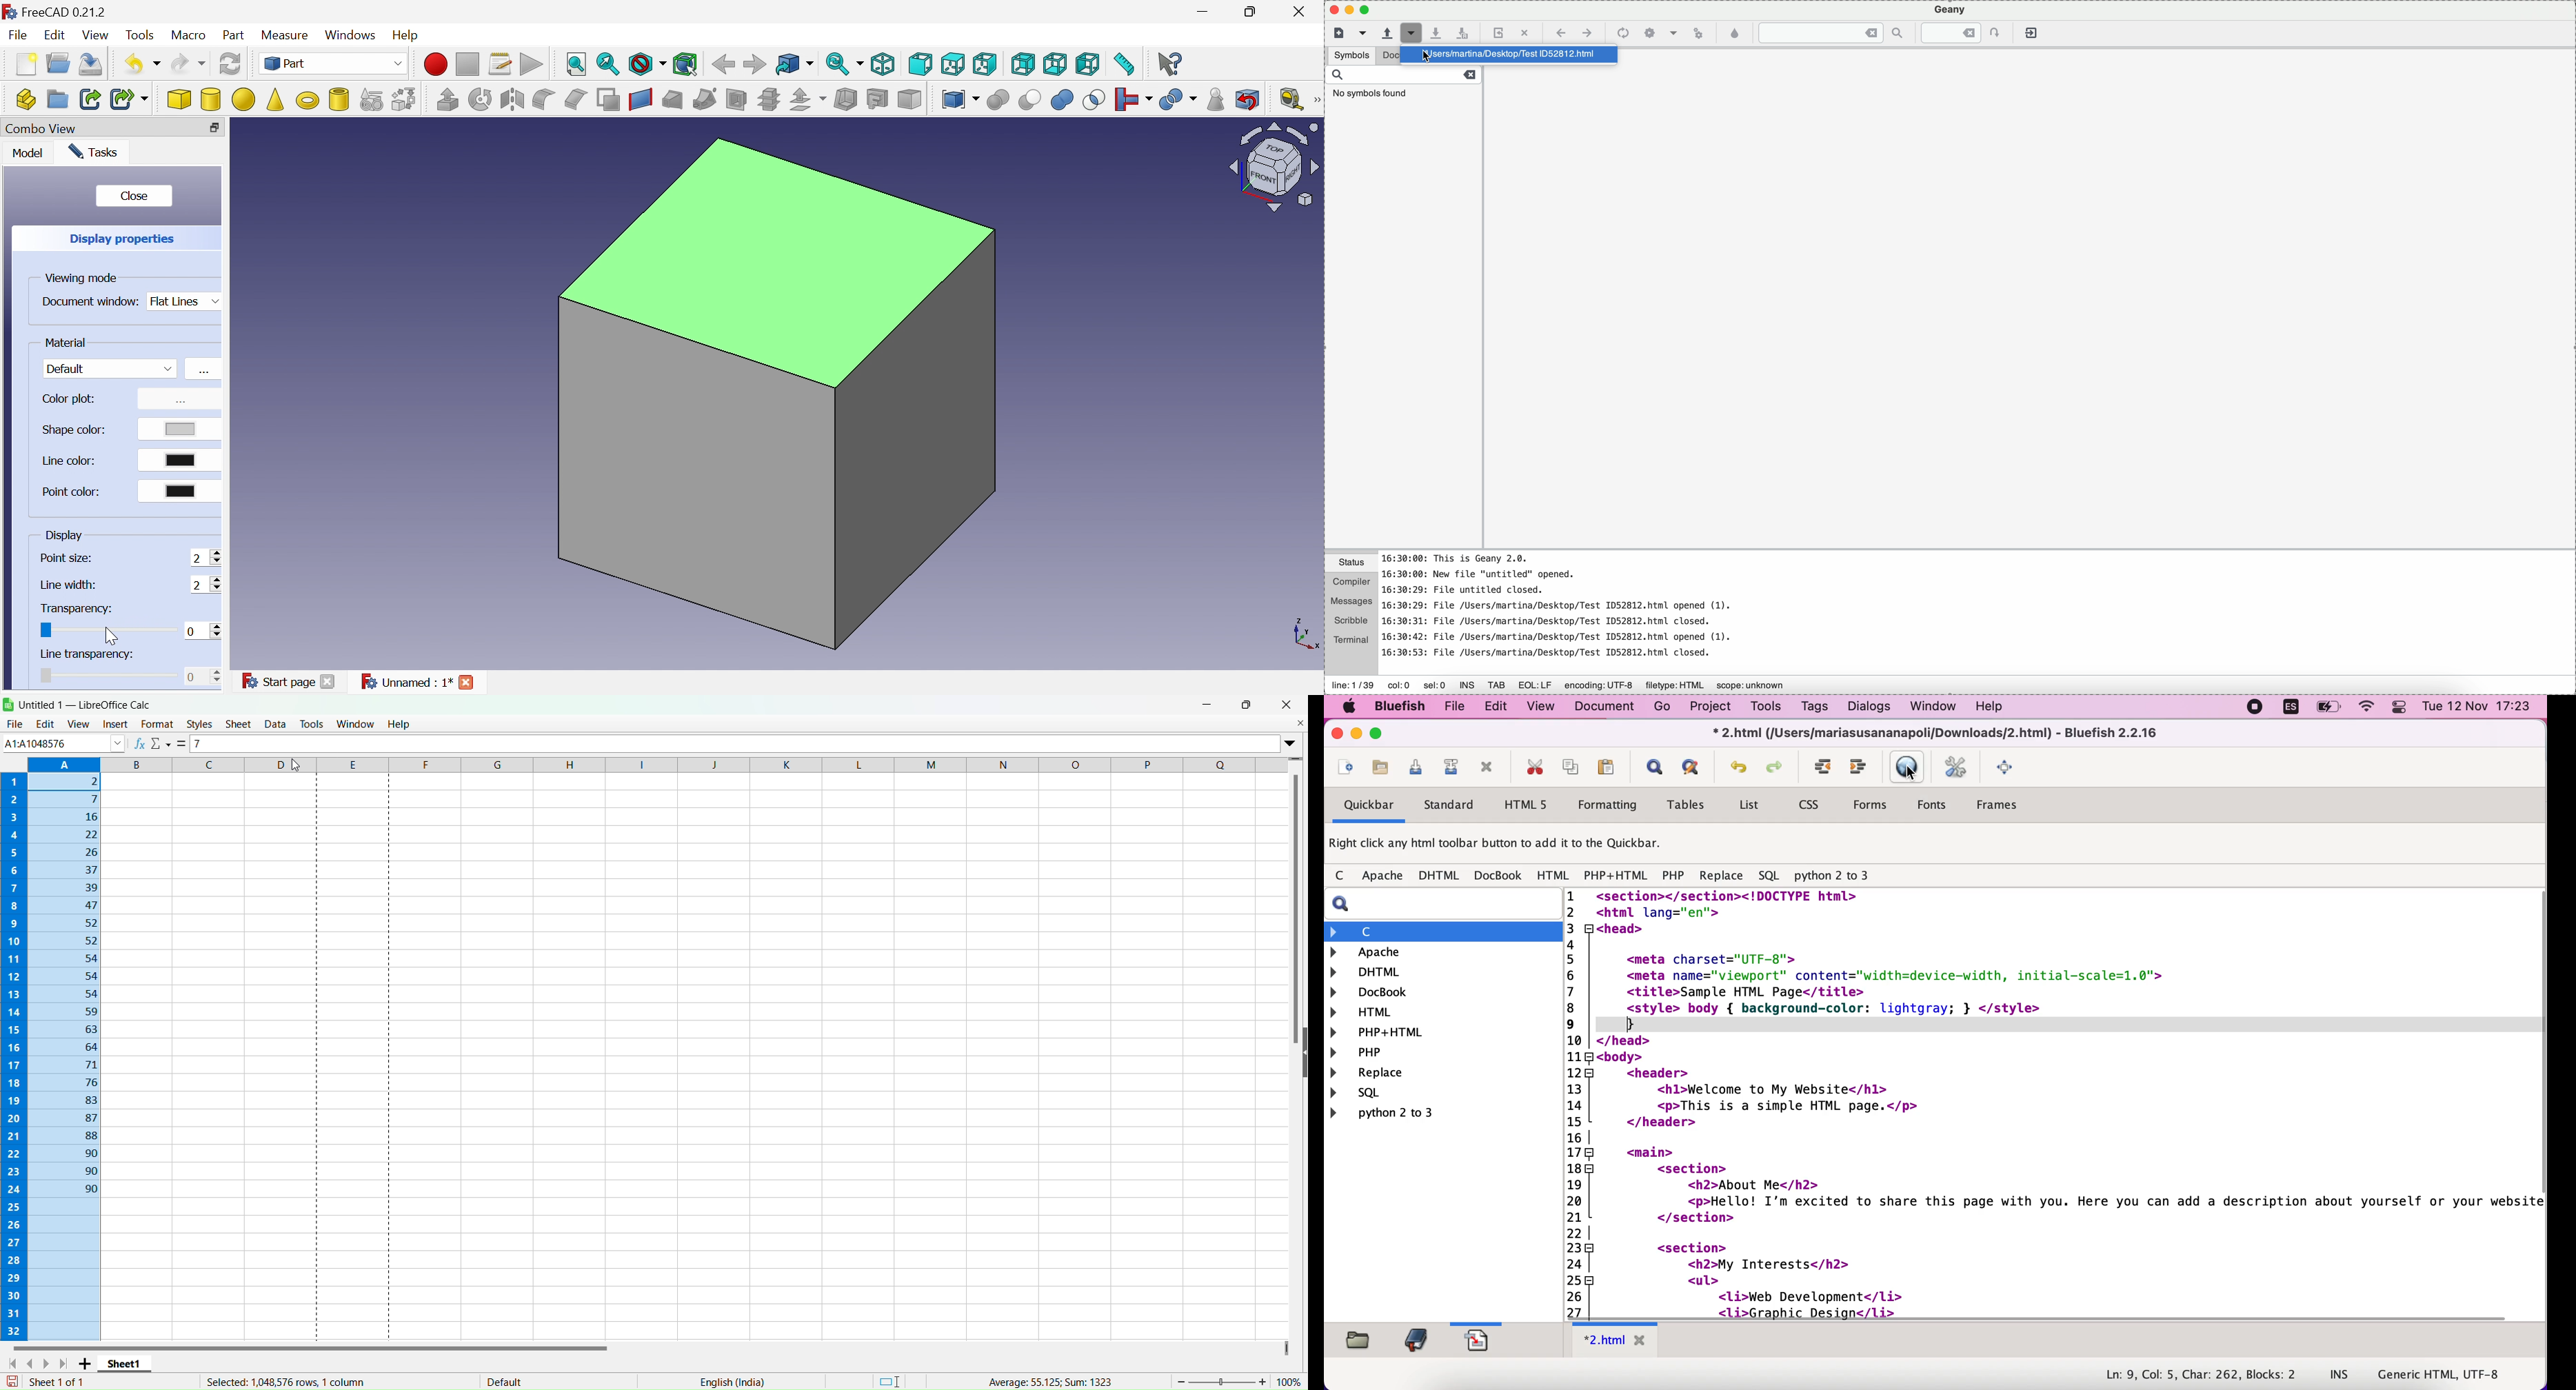 The height and width of the screenshot is (1400, 2576). Describe the element at coordinates (186, 303) in the screenshot. I see `Flat lines` at that location.